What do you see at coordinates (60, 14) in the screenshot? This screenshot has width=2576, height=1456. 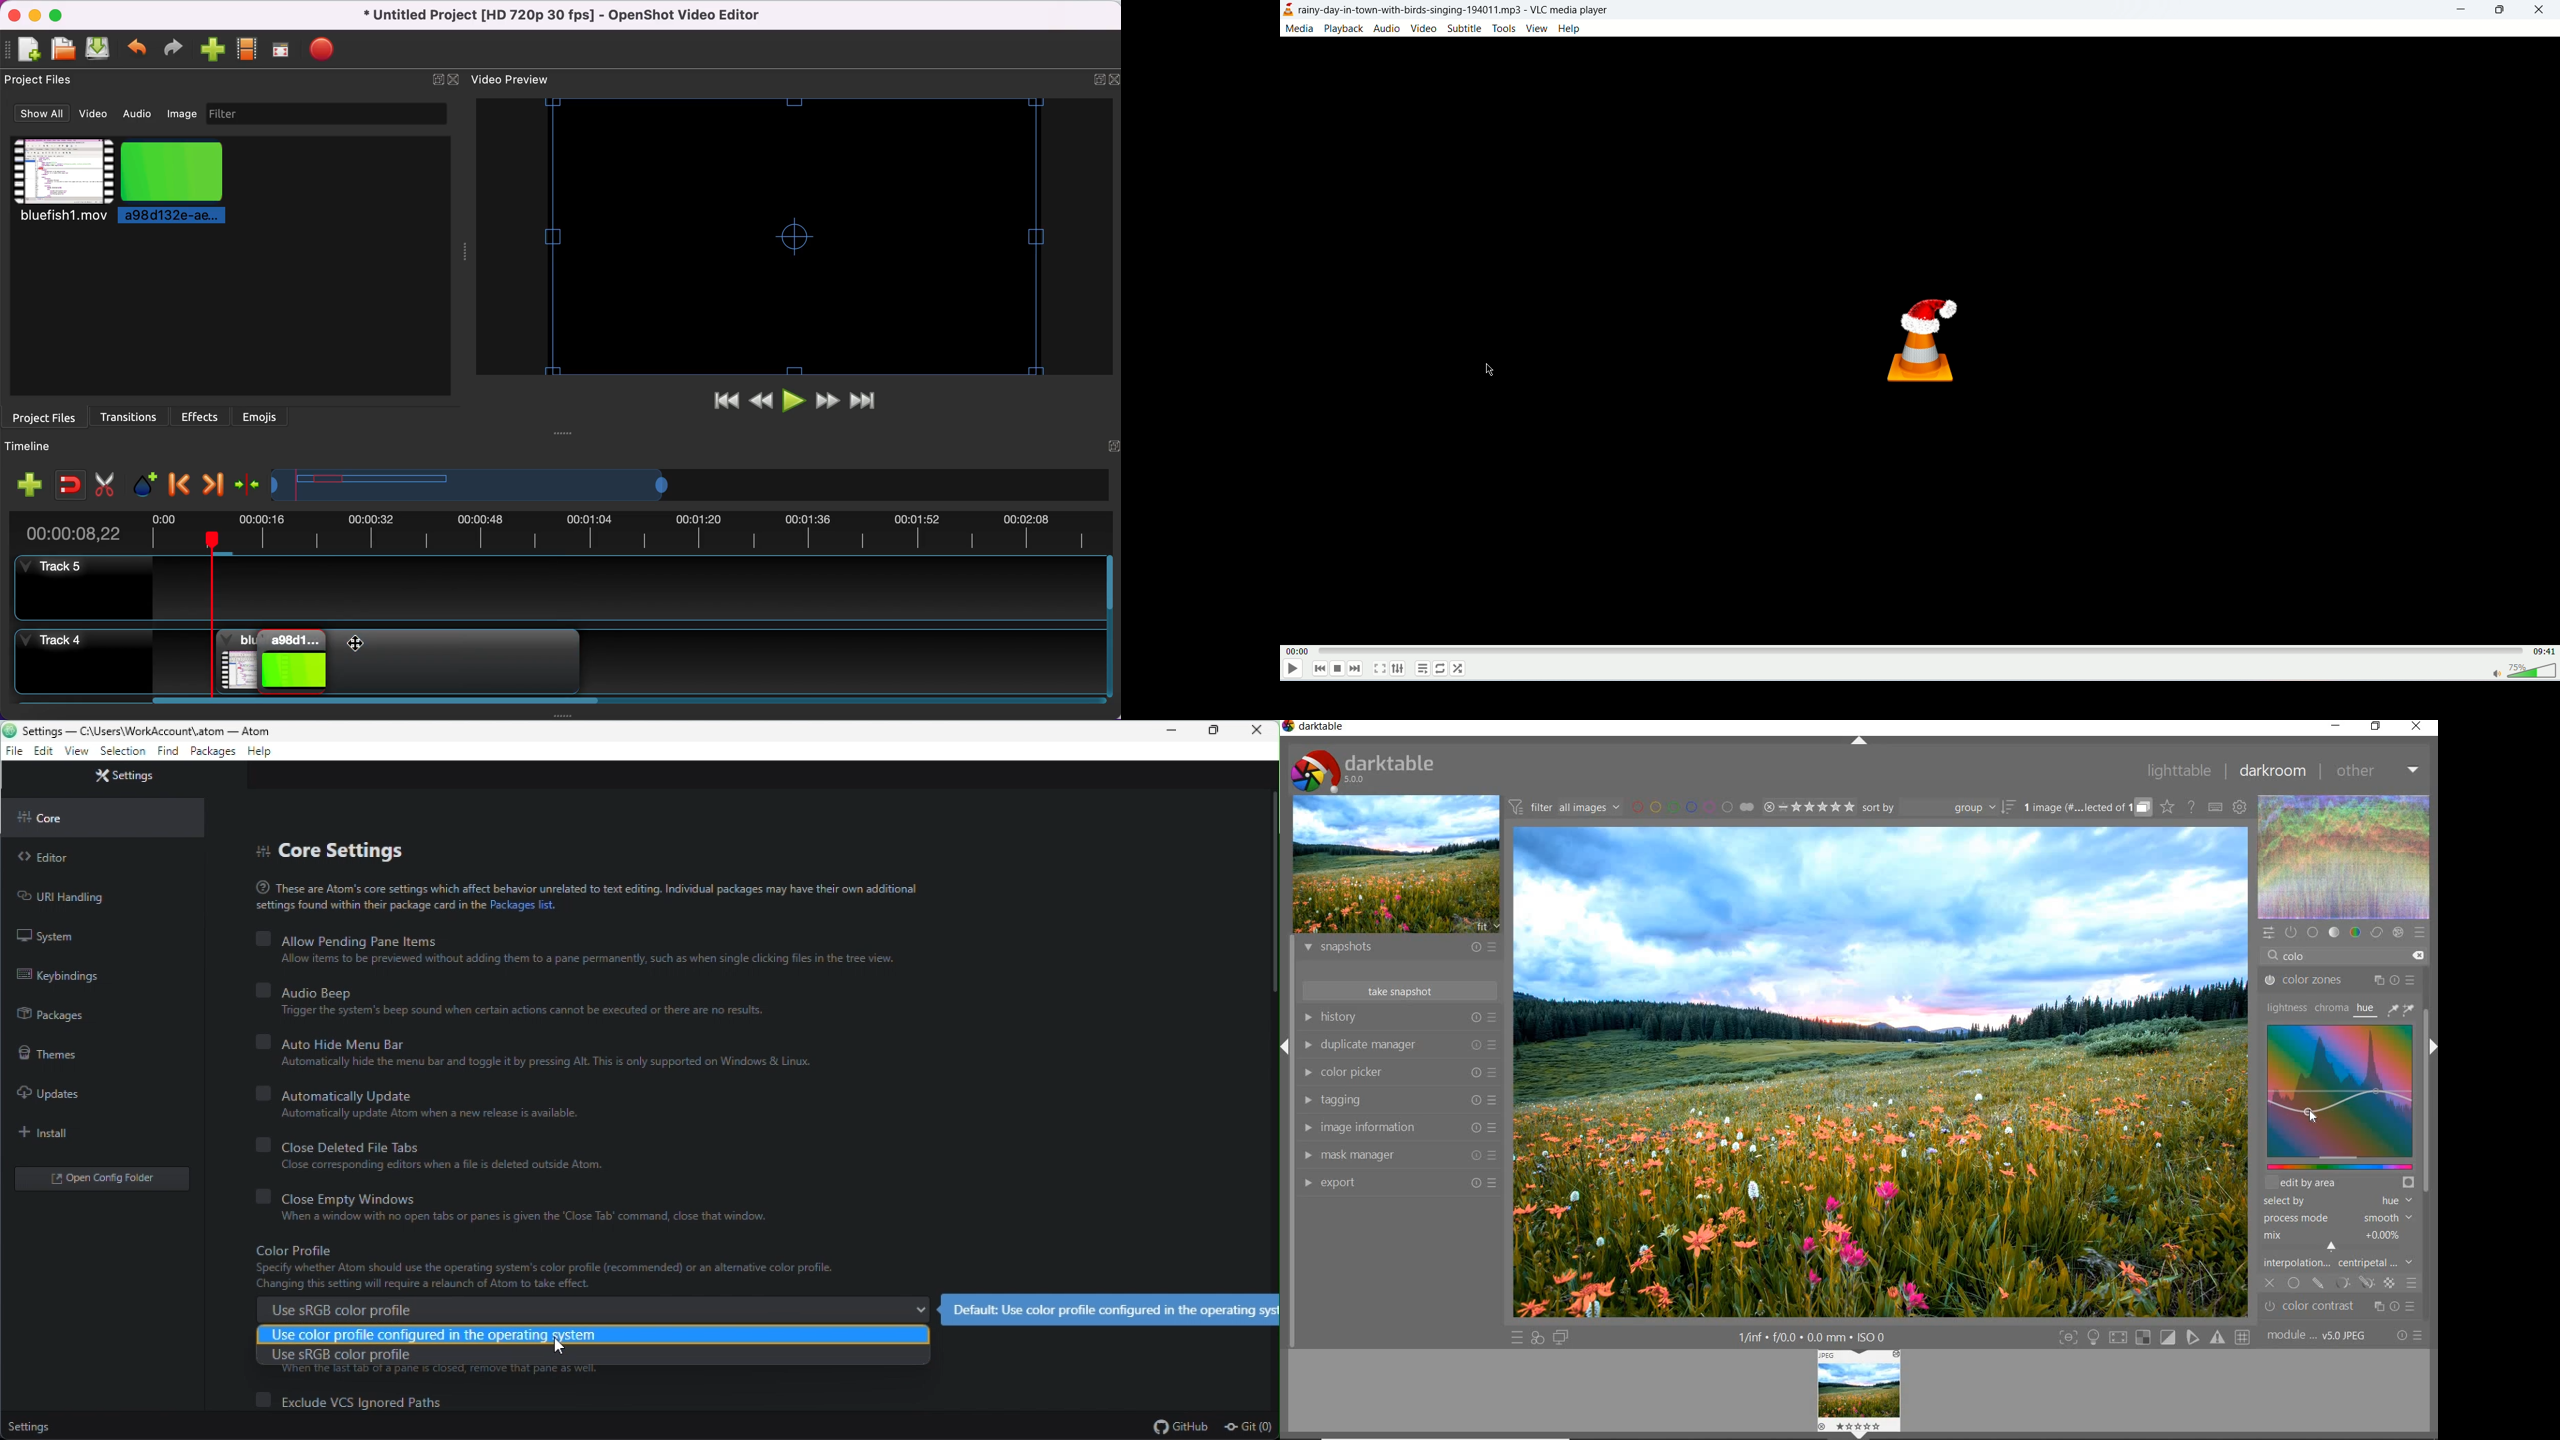 I see `maximize` at bounding box center [60, 14].